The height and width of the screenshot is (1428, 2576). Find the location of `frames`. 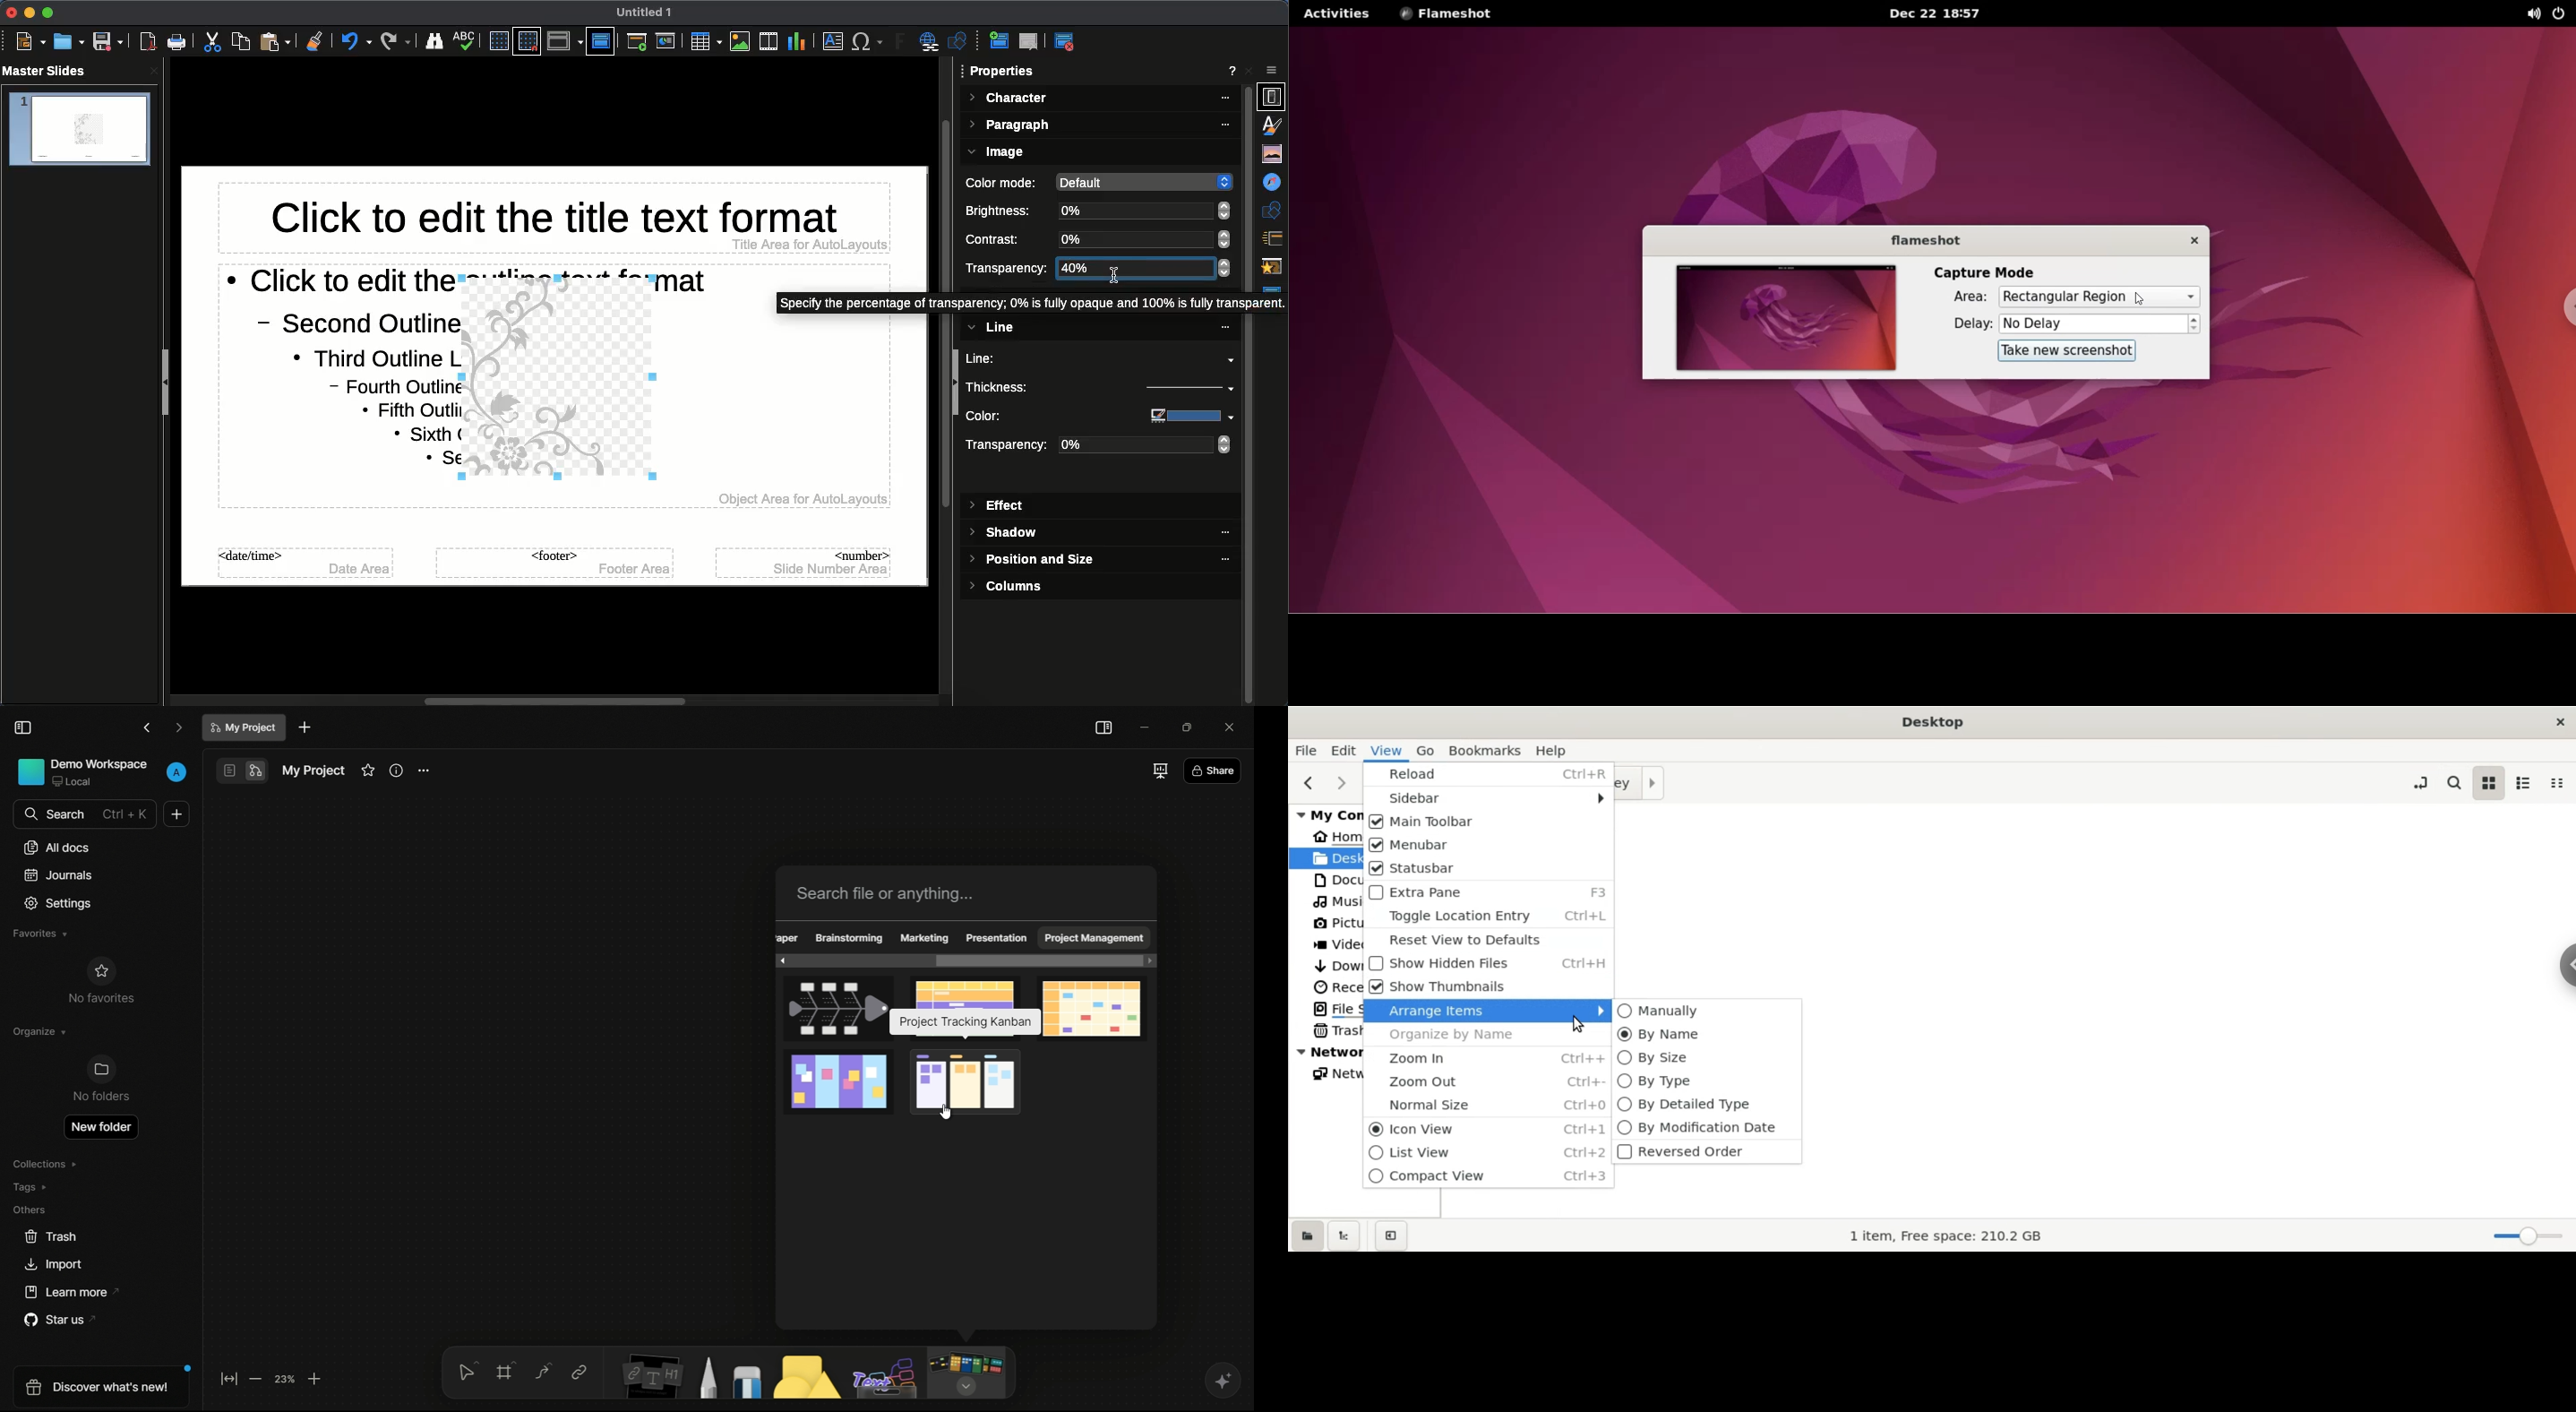

frames is located at coordinates (508, 1370).